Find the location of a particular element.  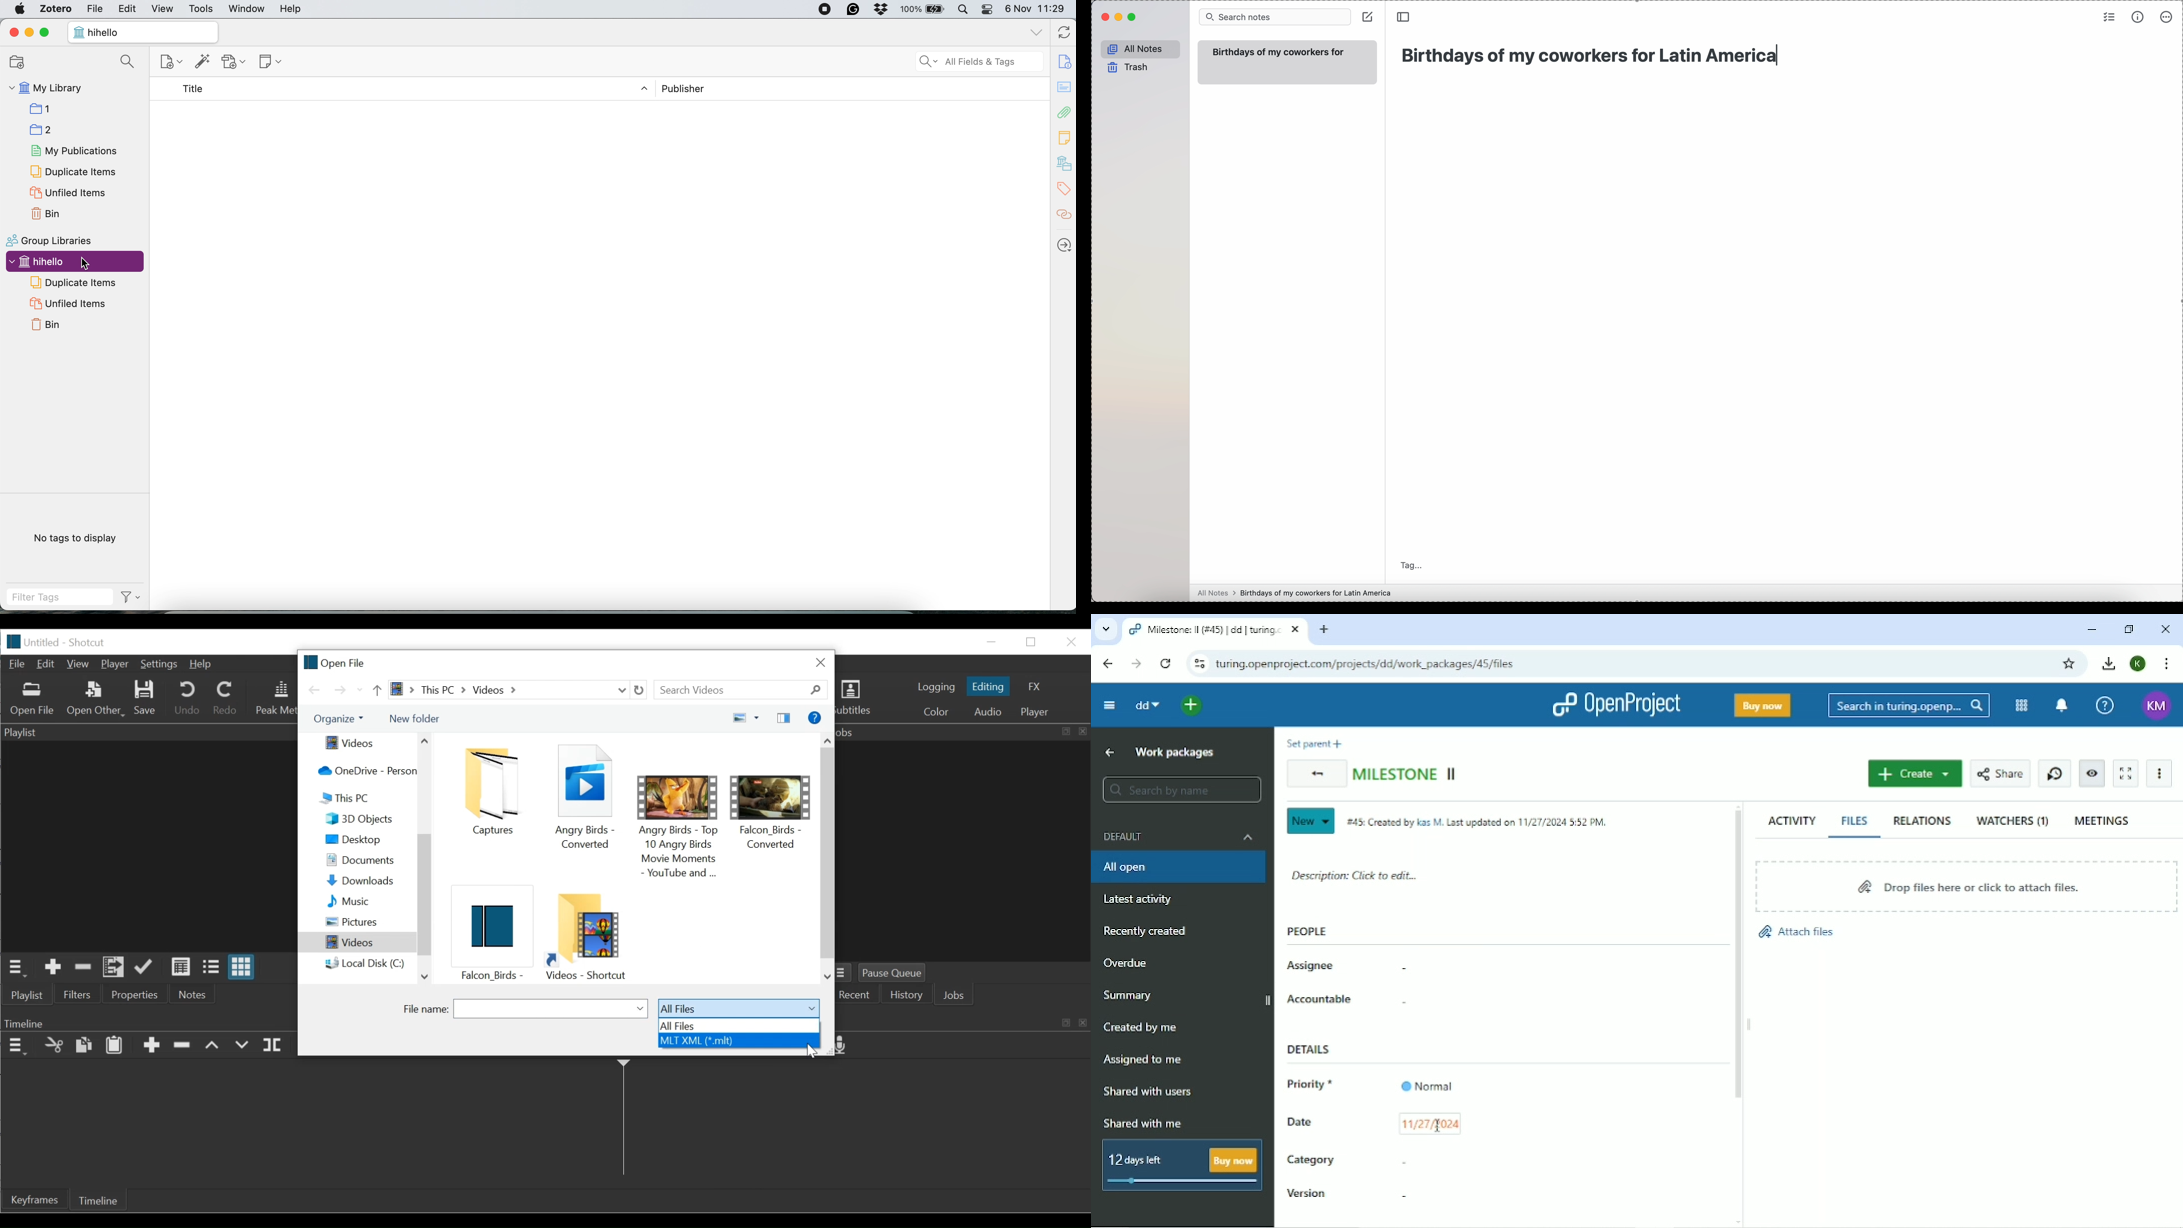

Go back is located at coordinates (316, 690).